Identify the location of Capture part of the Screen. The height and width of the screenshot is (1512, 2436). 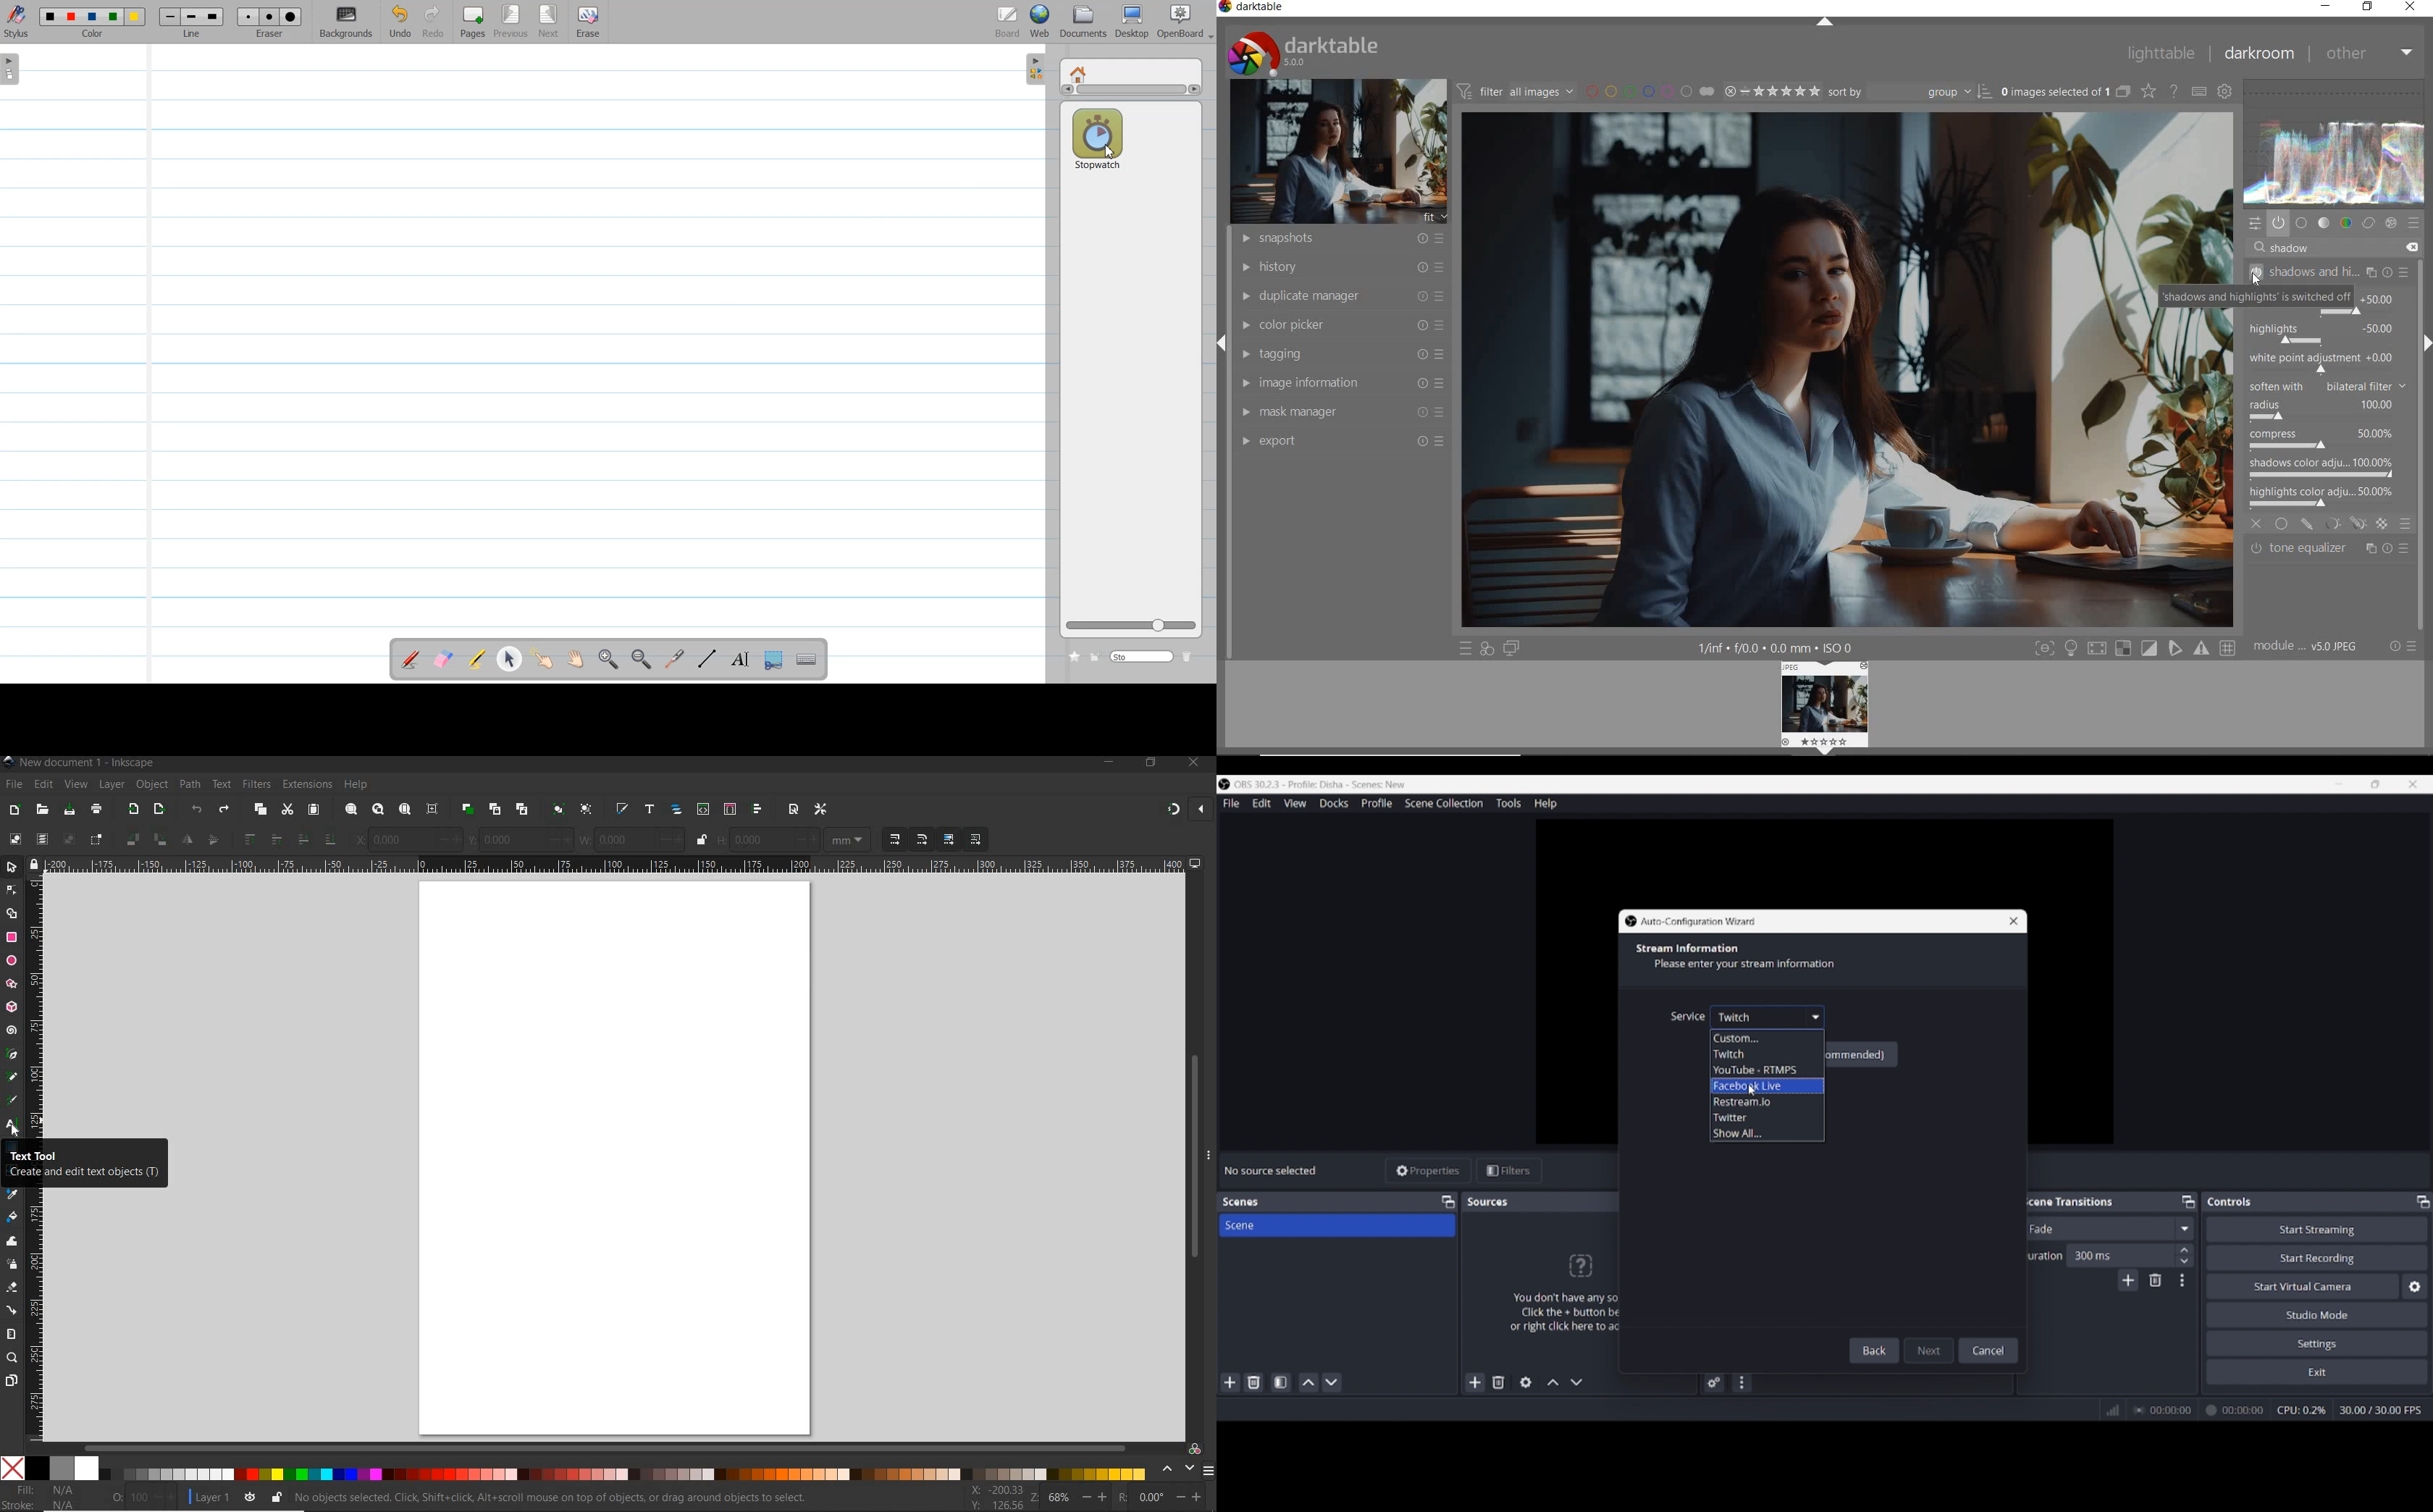
(775, 660).